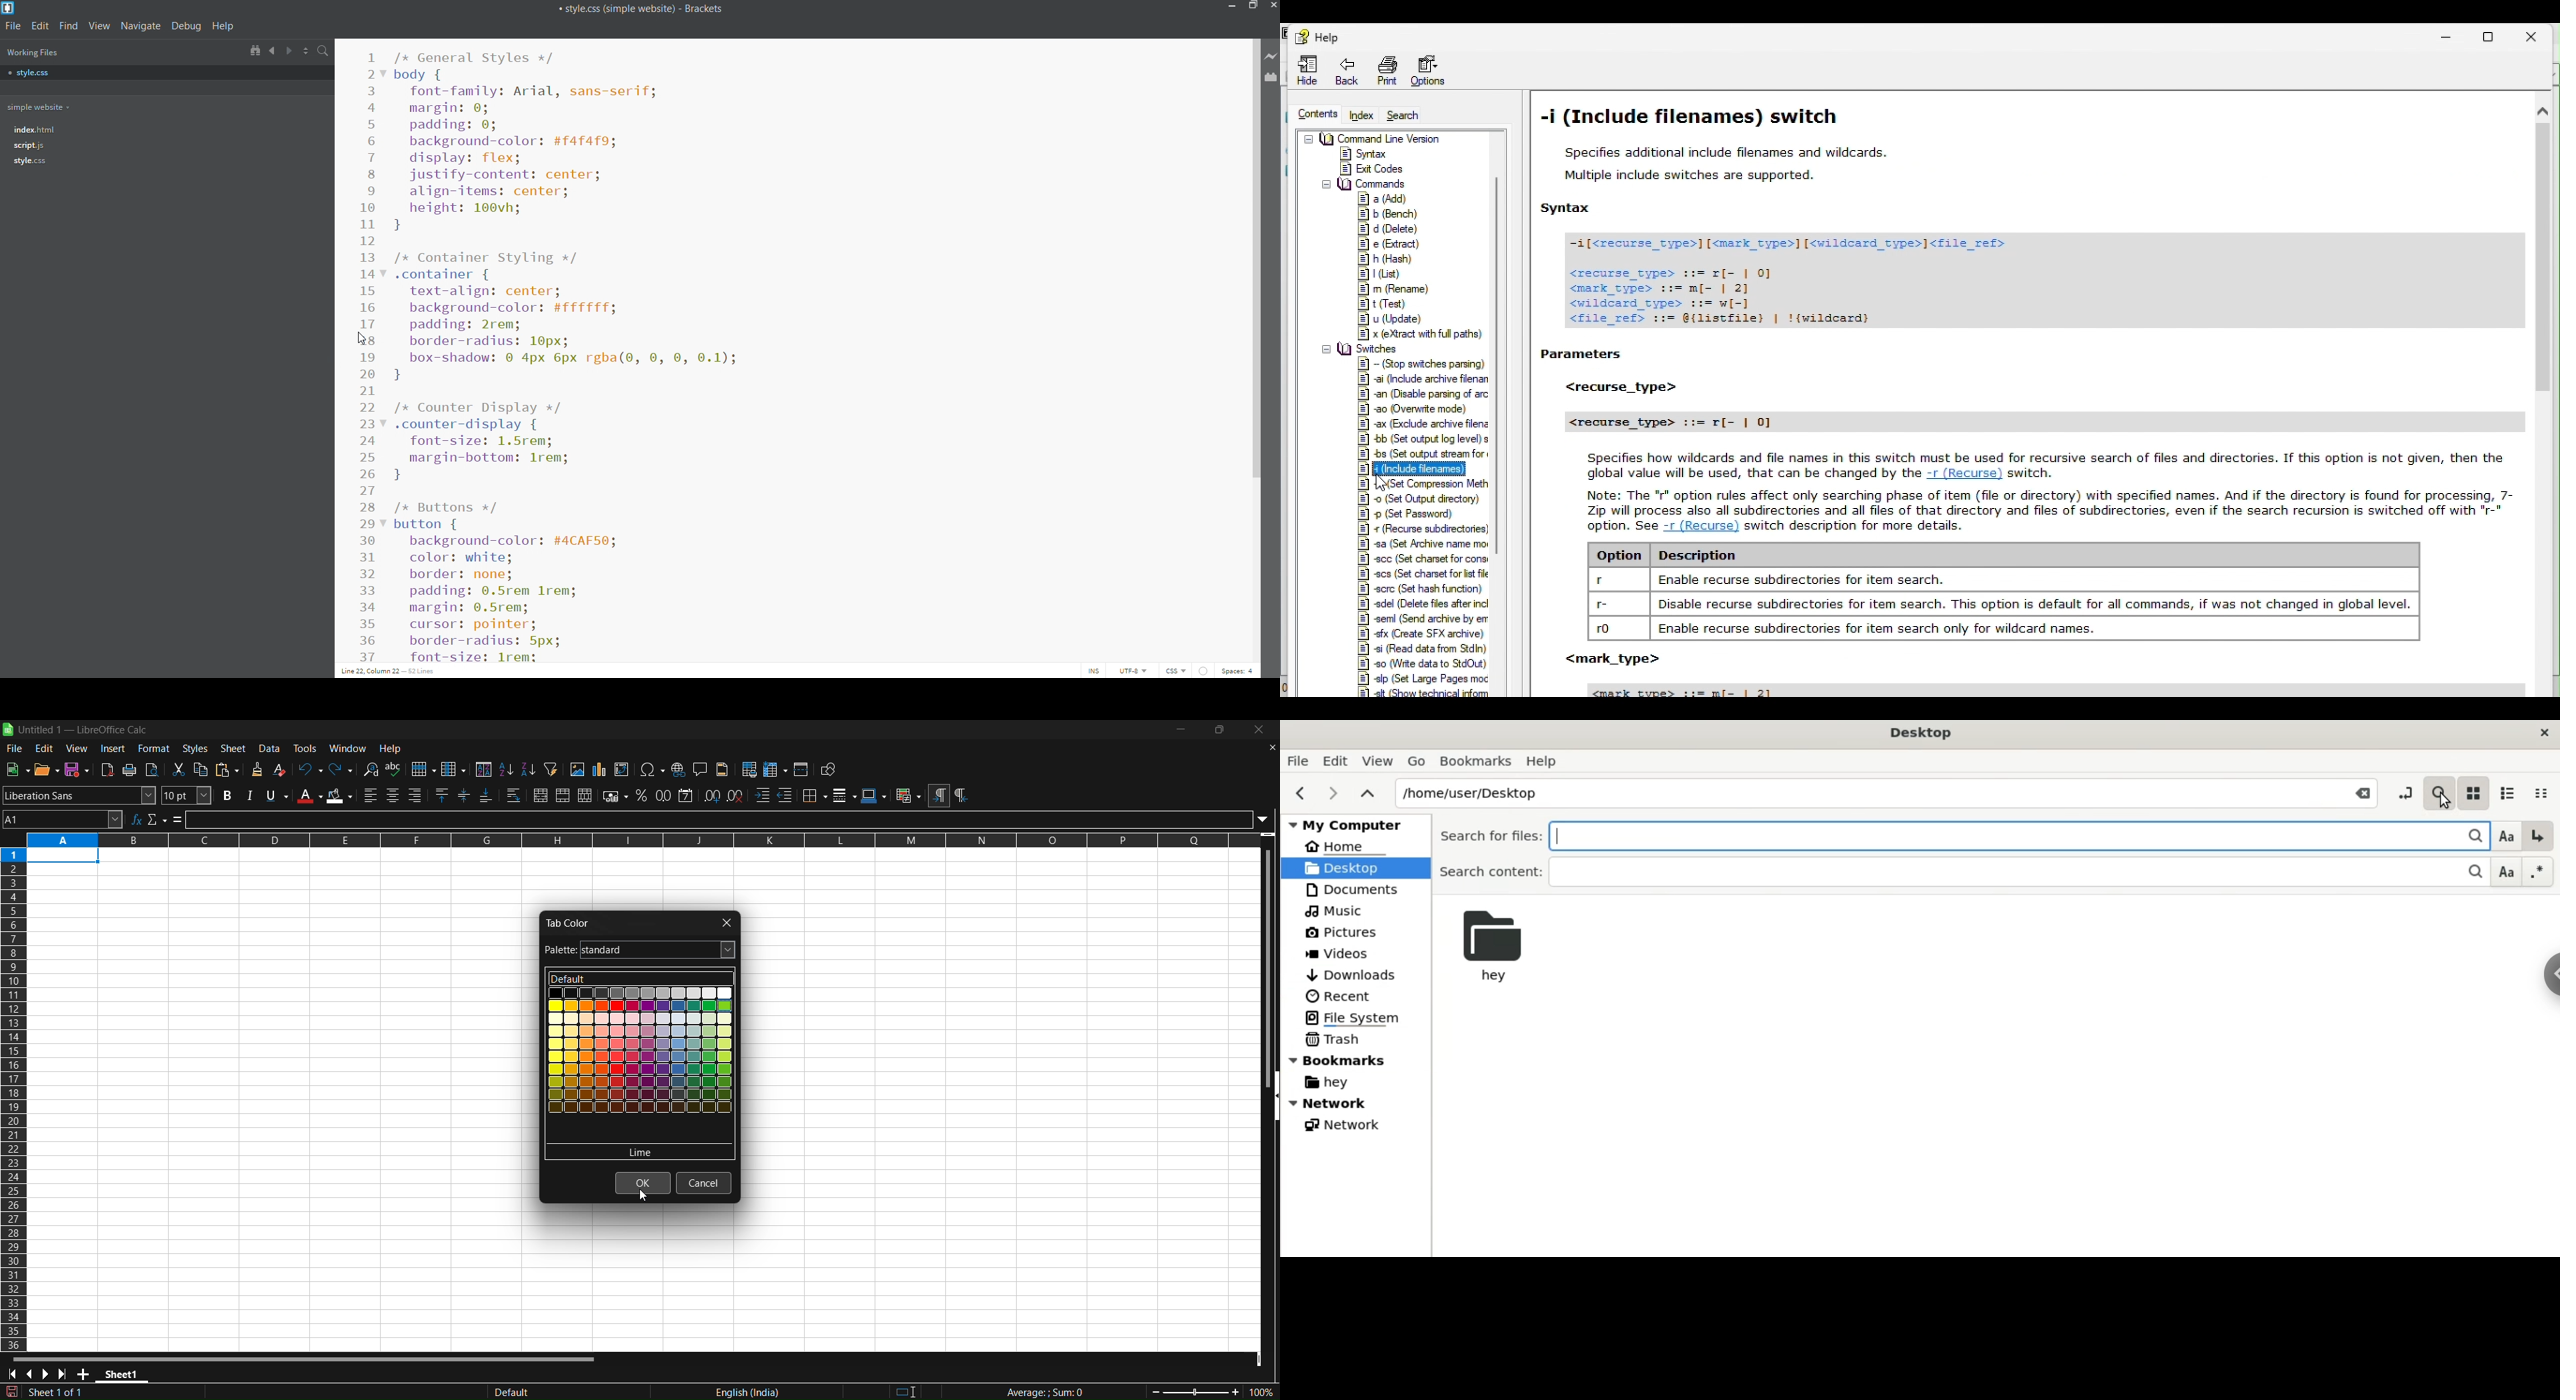 Image resolution: width=2576 pixels, height=1400 pixels. What do you see at coordinates (229, 770) in the screenshot?
I see `paste` at bounding box center [229, 770].